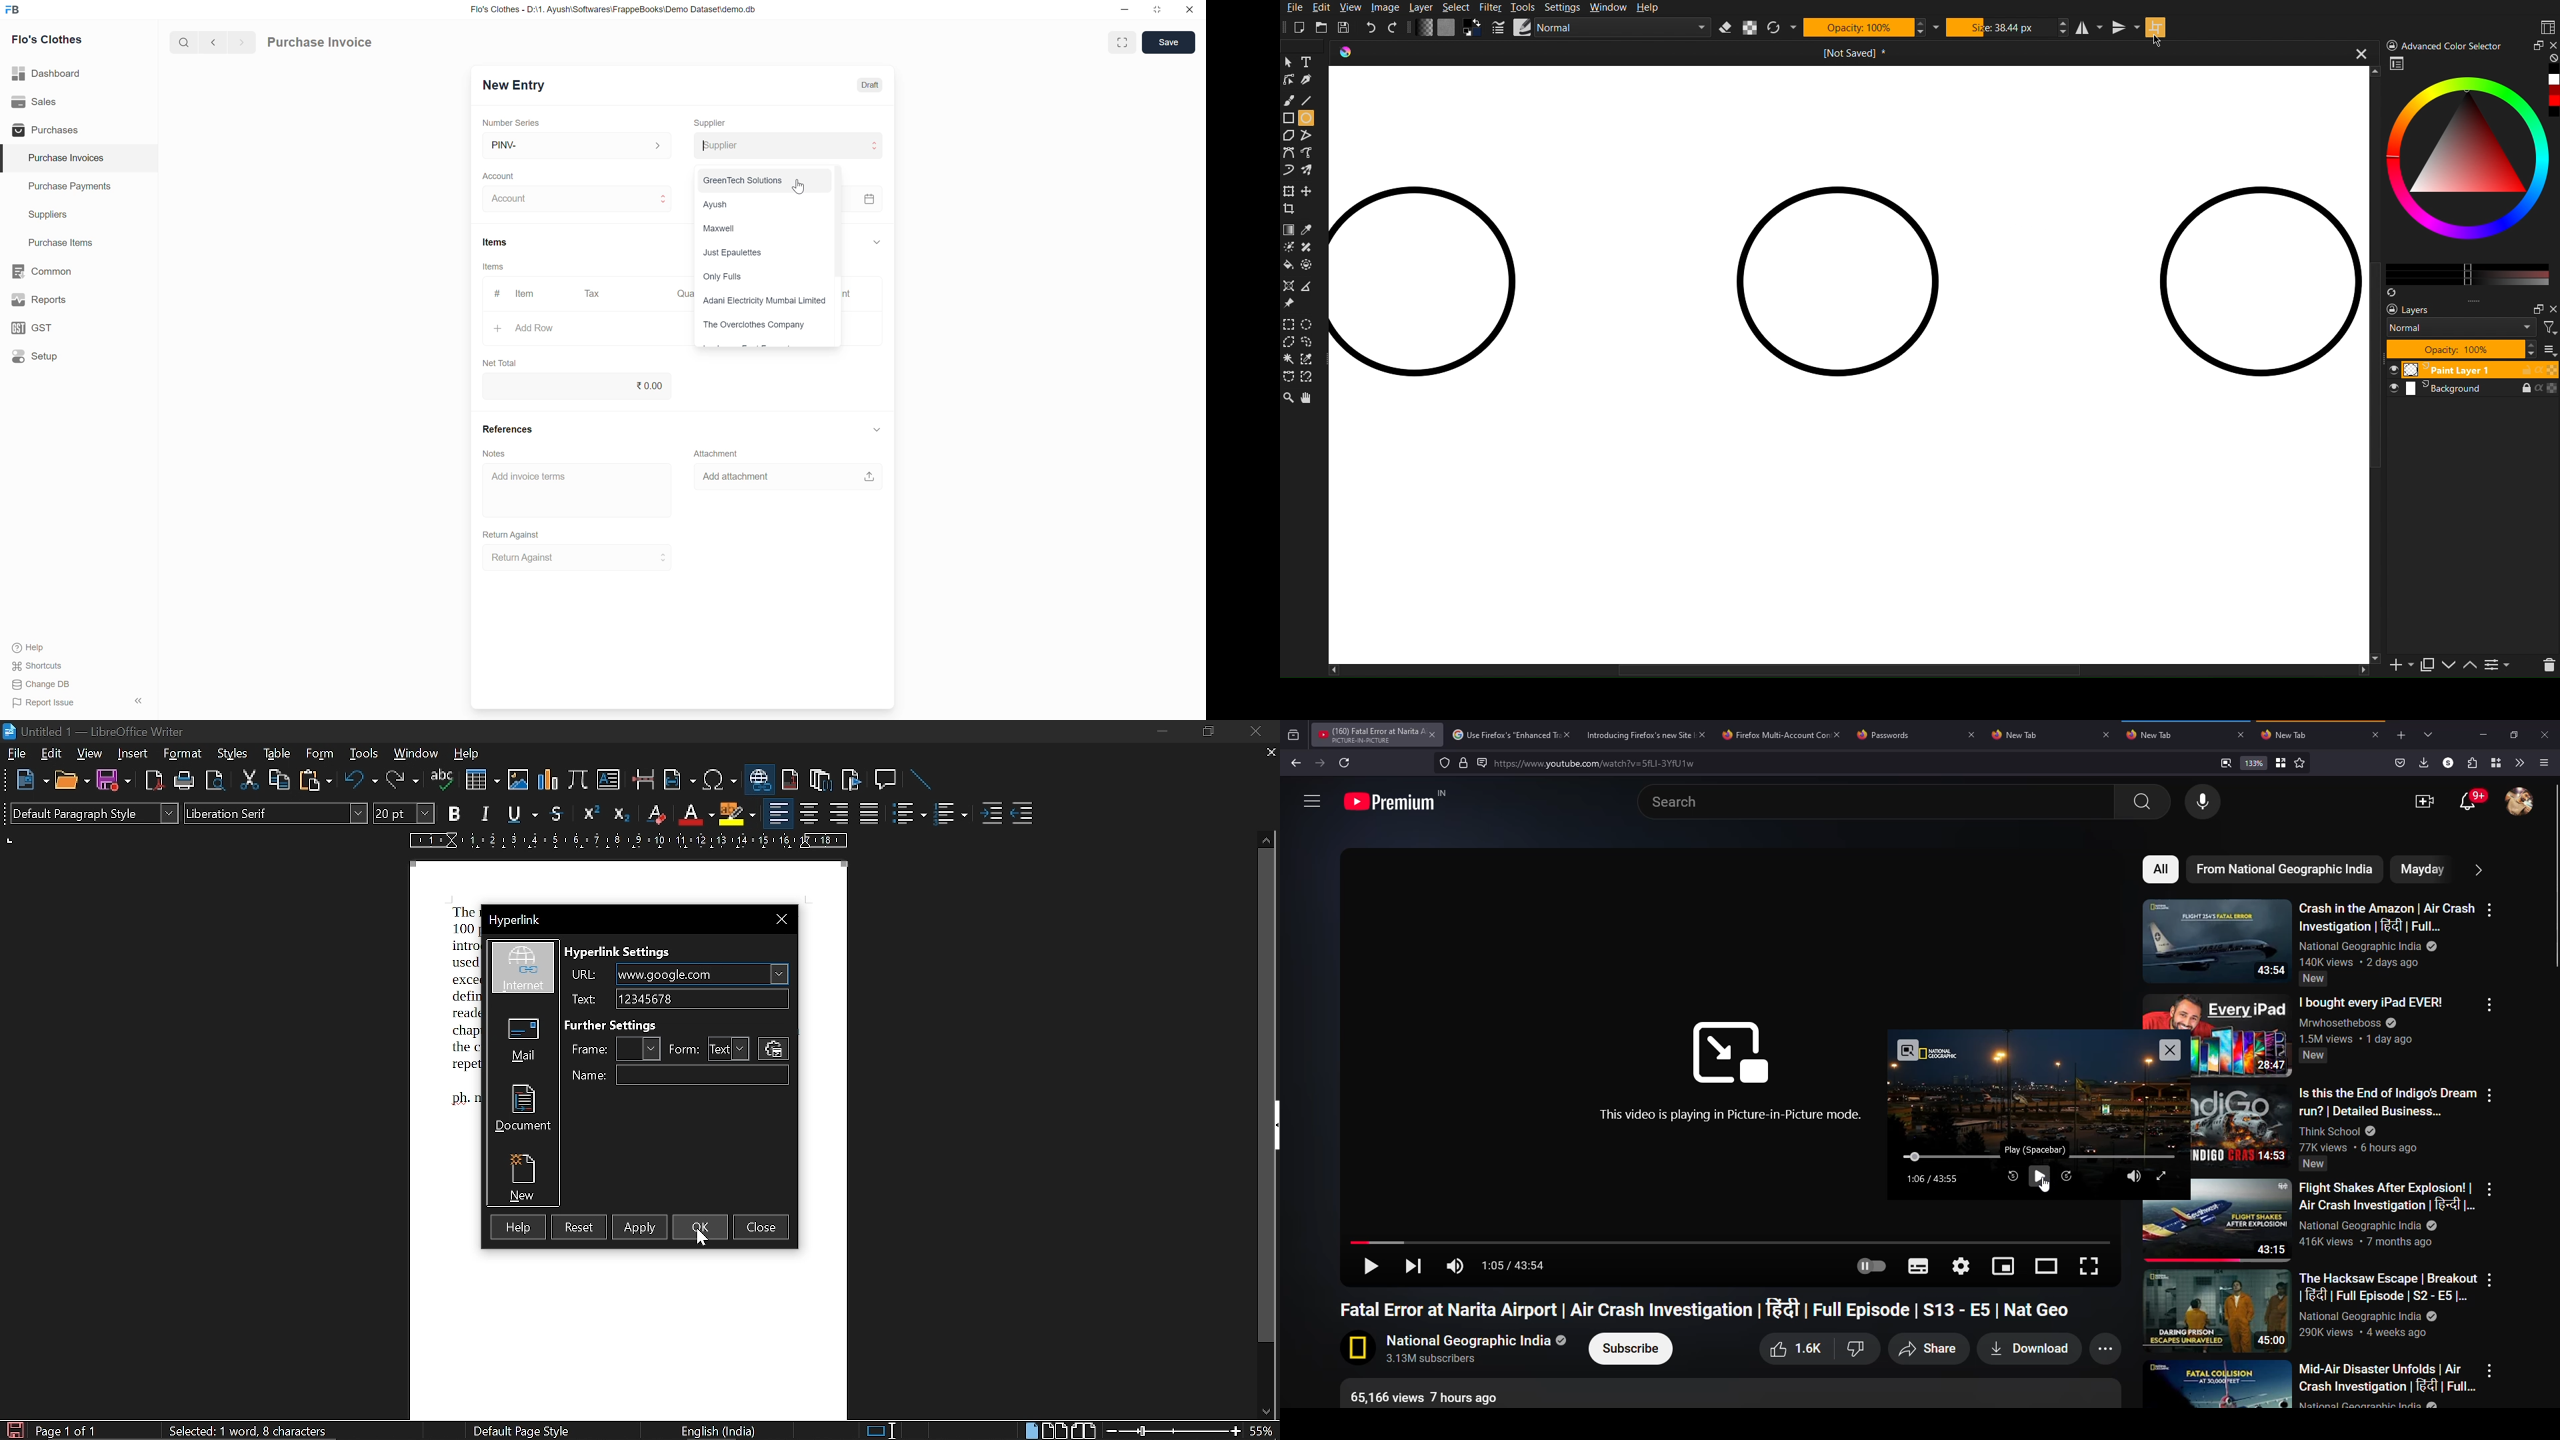  Describe the element at coordinates (2217, 941) in the screenshot. I see `Video thumbnail` at that location.